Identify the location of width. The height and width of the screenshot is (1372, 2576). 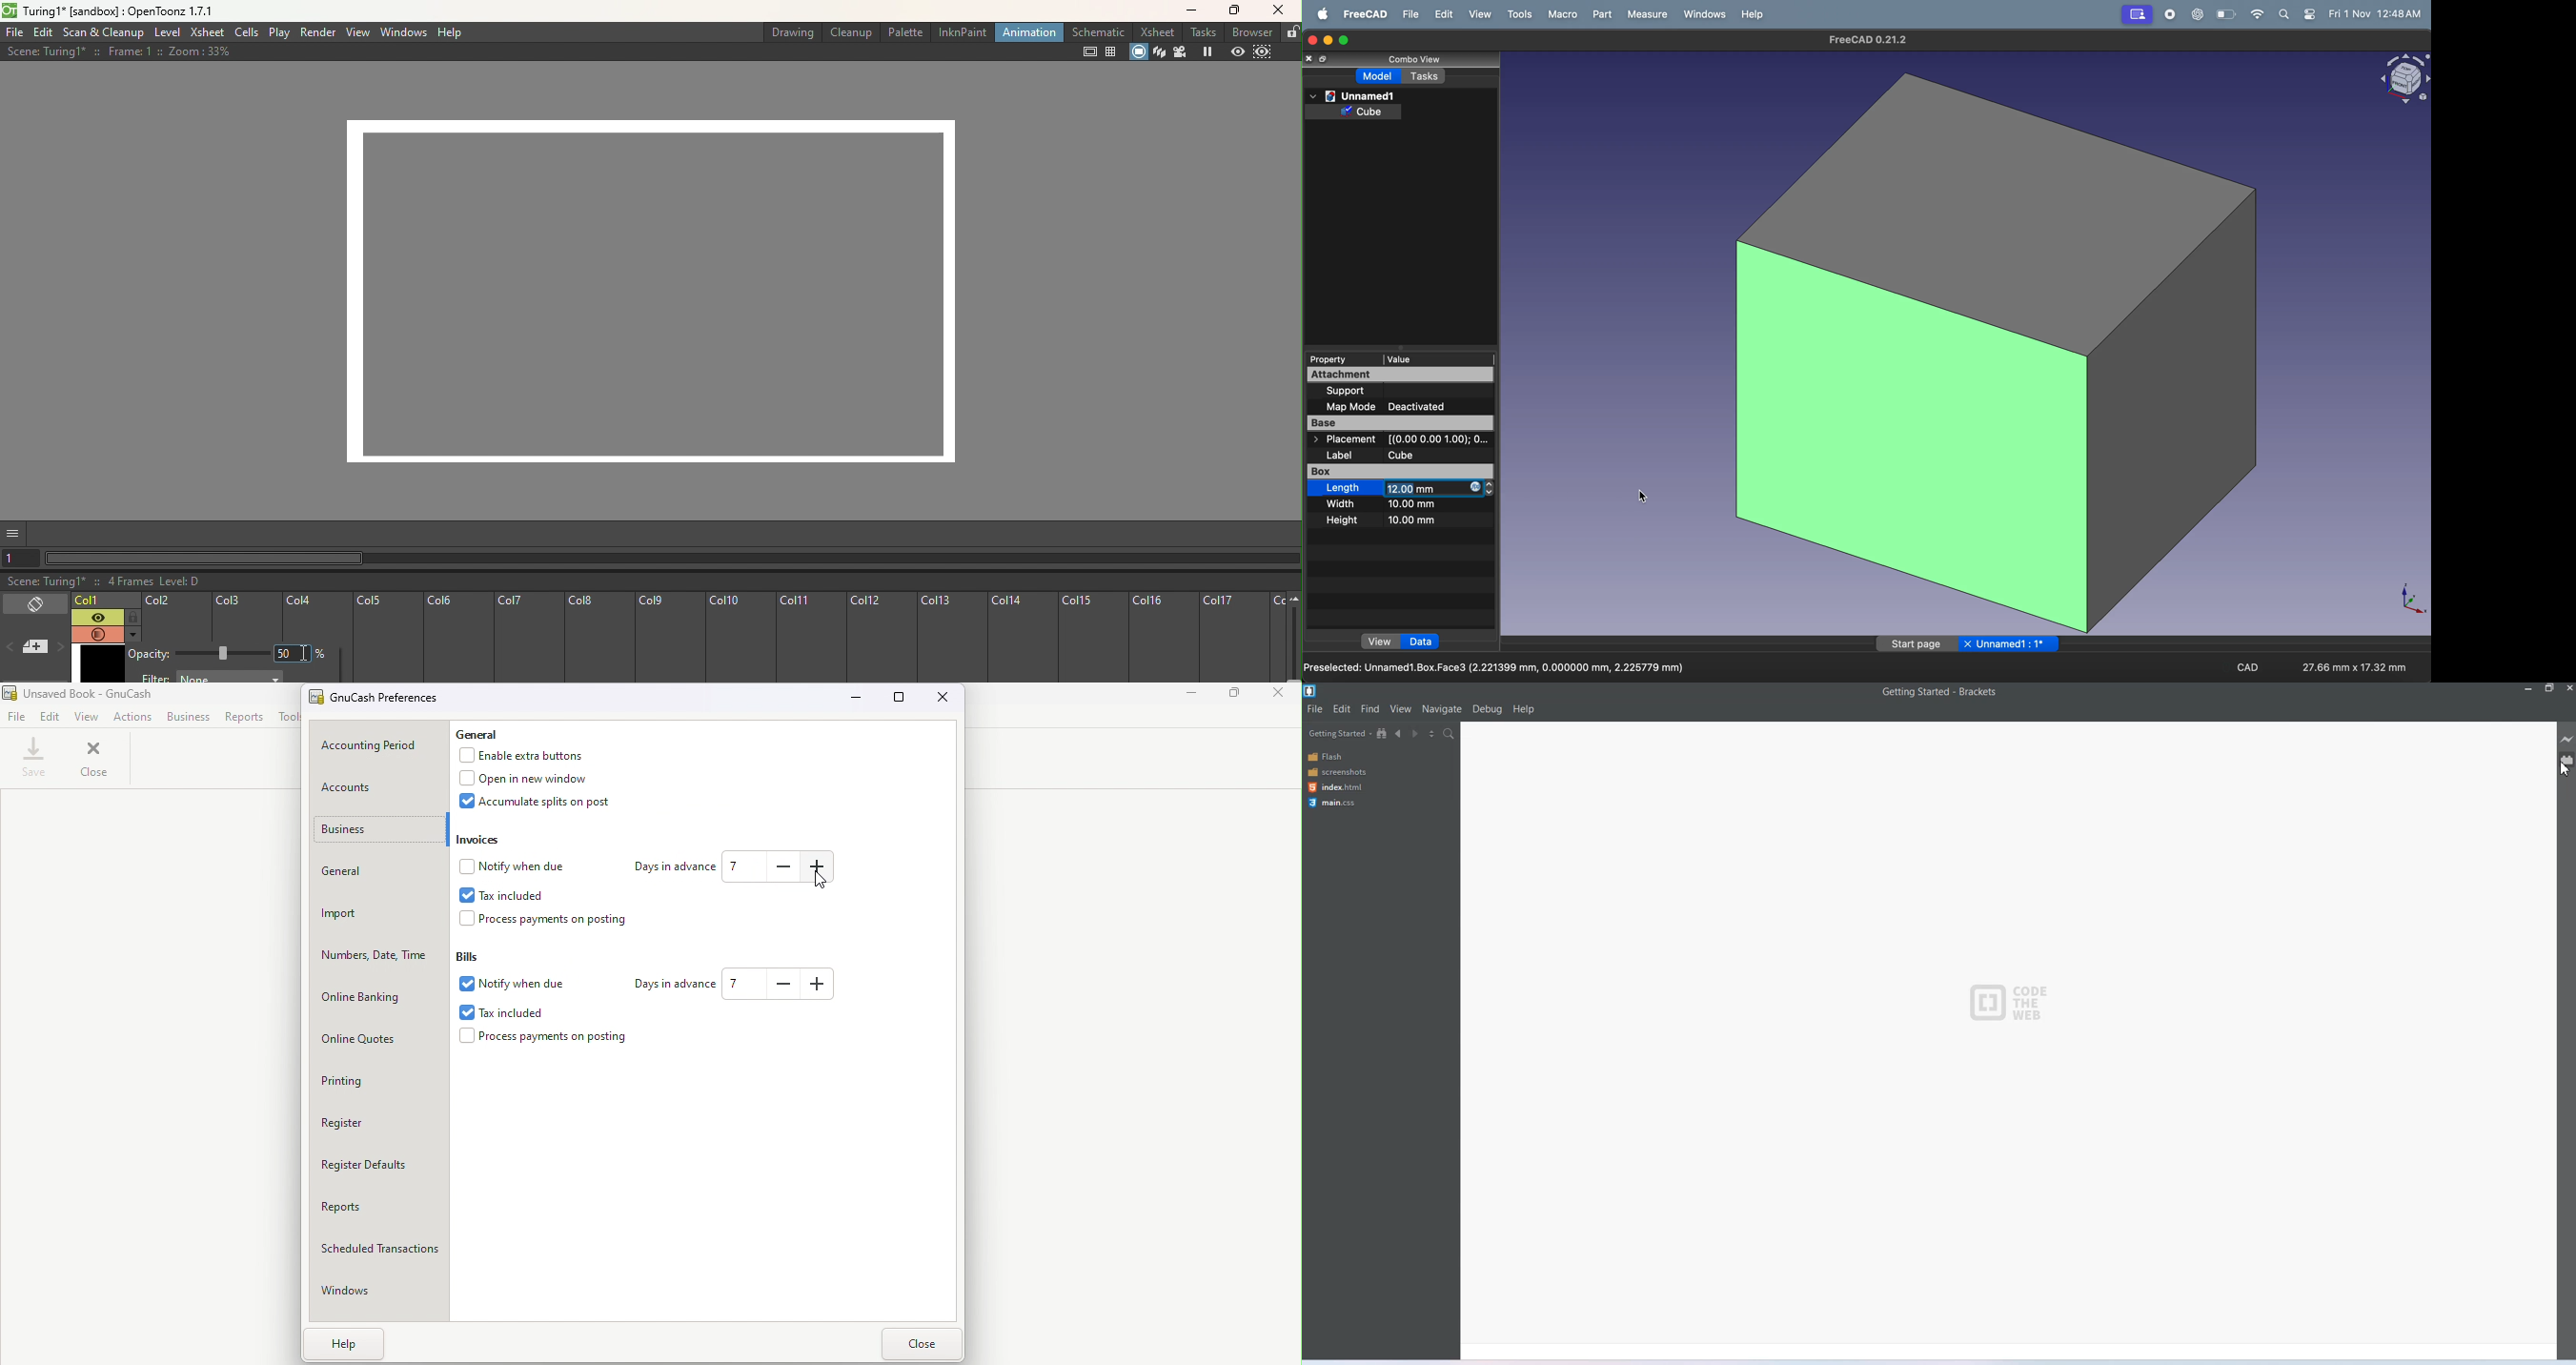
(1343, 503).